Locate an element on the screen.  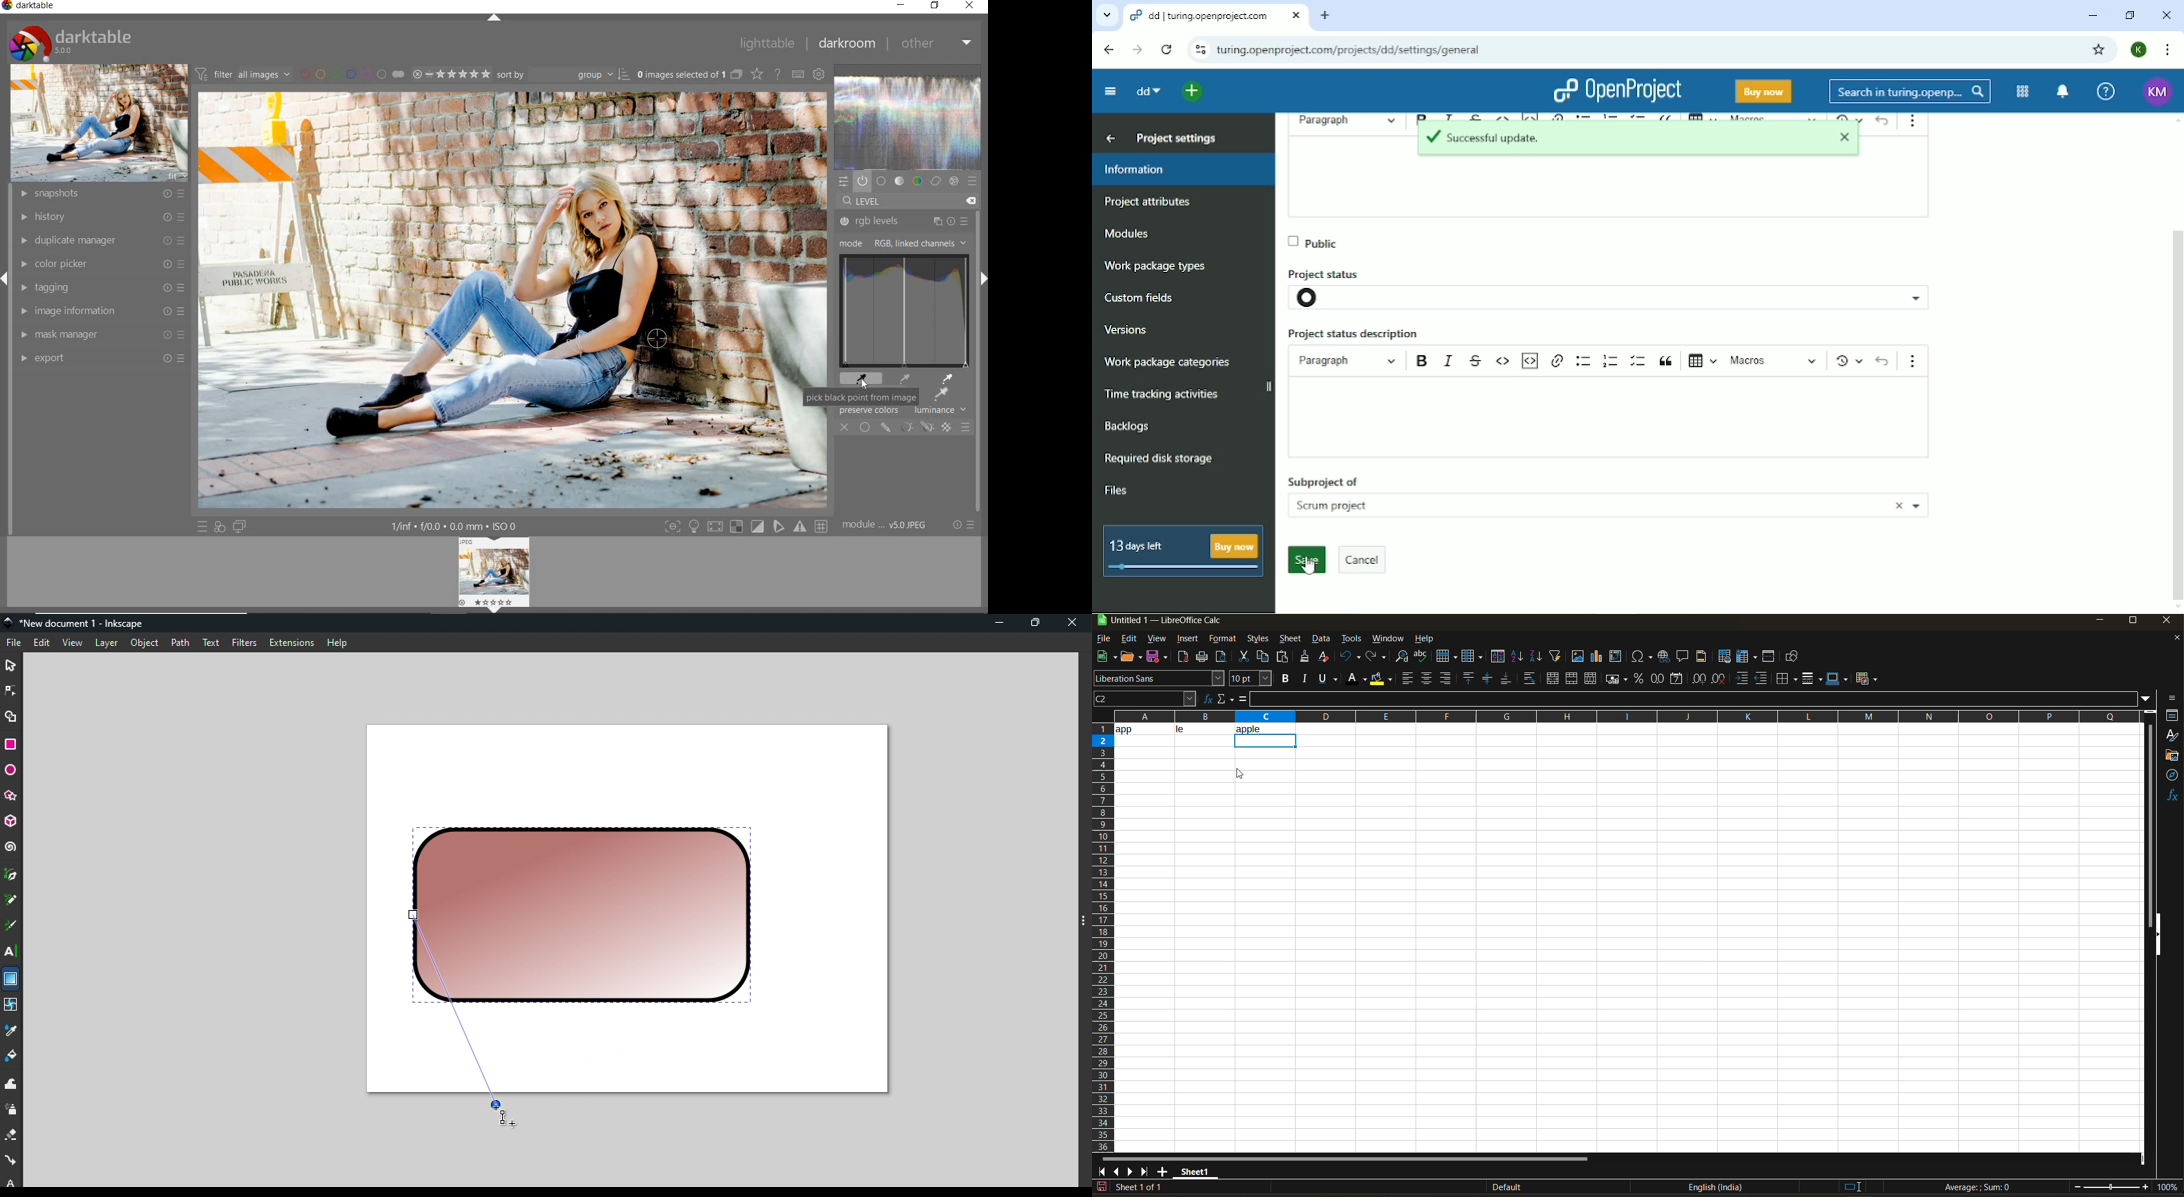
Pencil tool is located at coordinates (11, 902).